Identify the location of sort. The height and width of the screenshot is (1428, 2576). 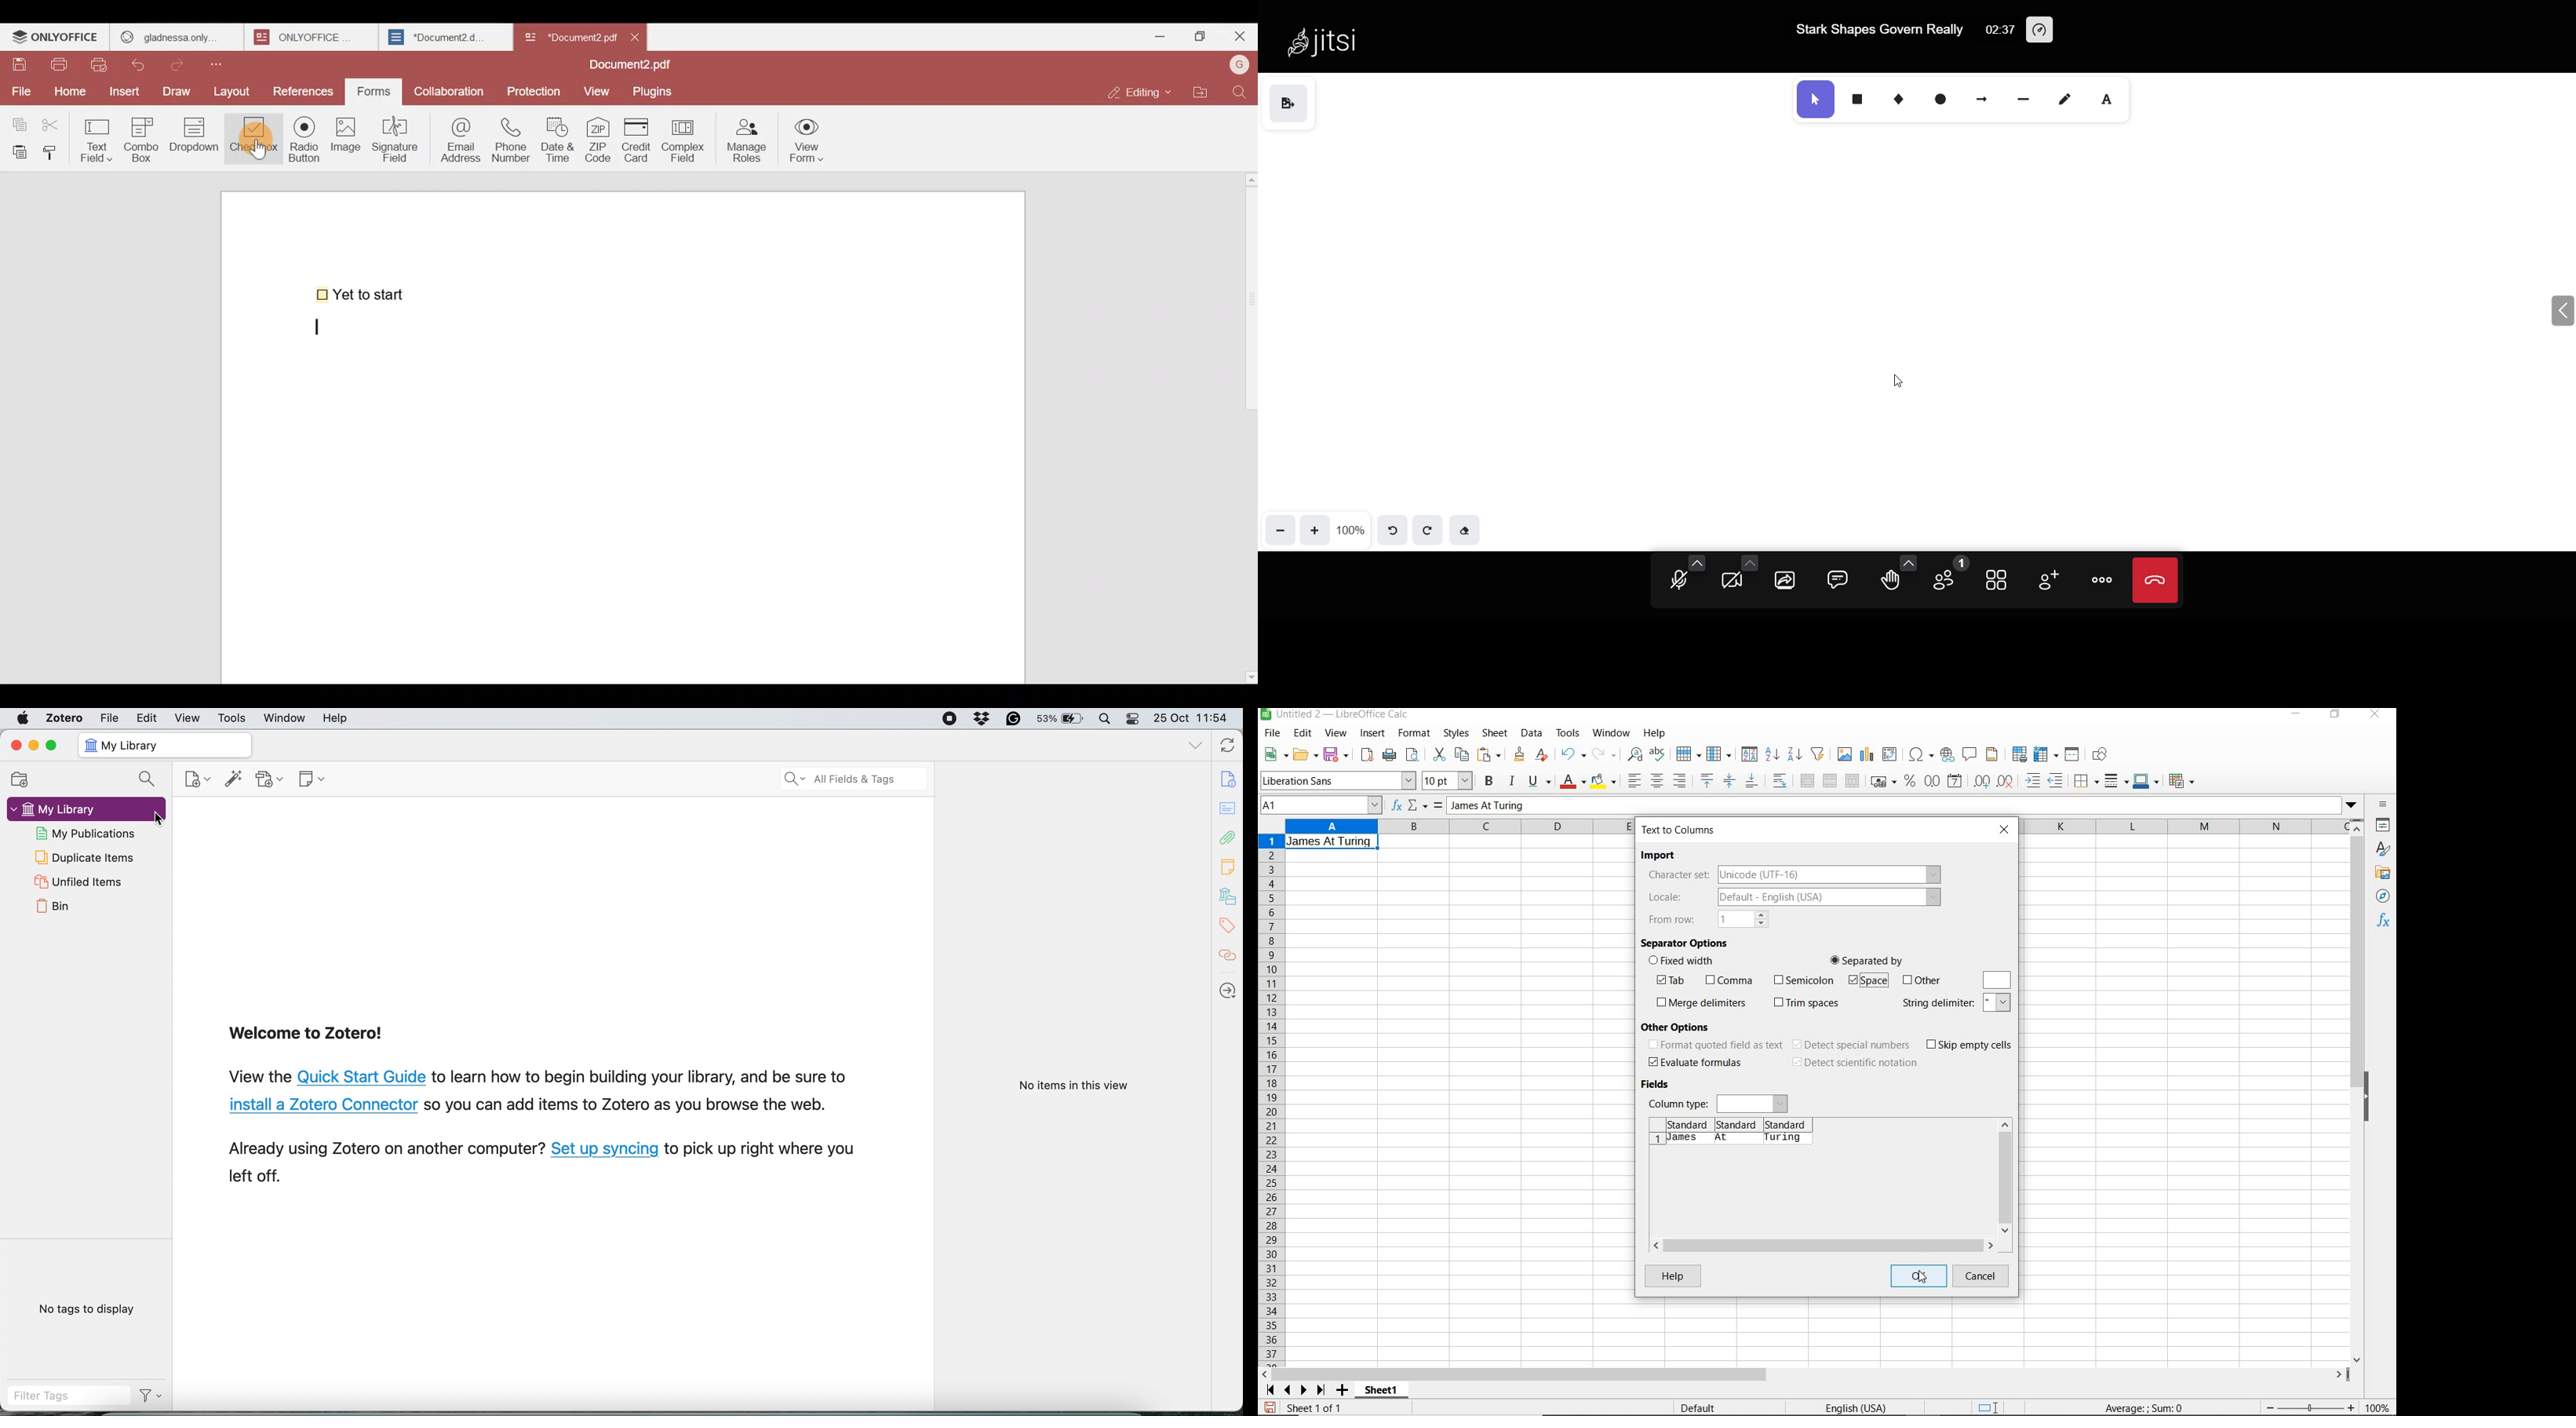
(1748, 755).